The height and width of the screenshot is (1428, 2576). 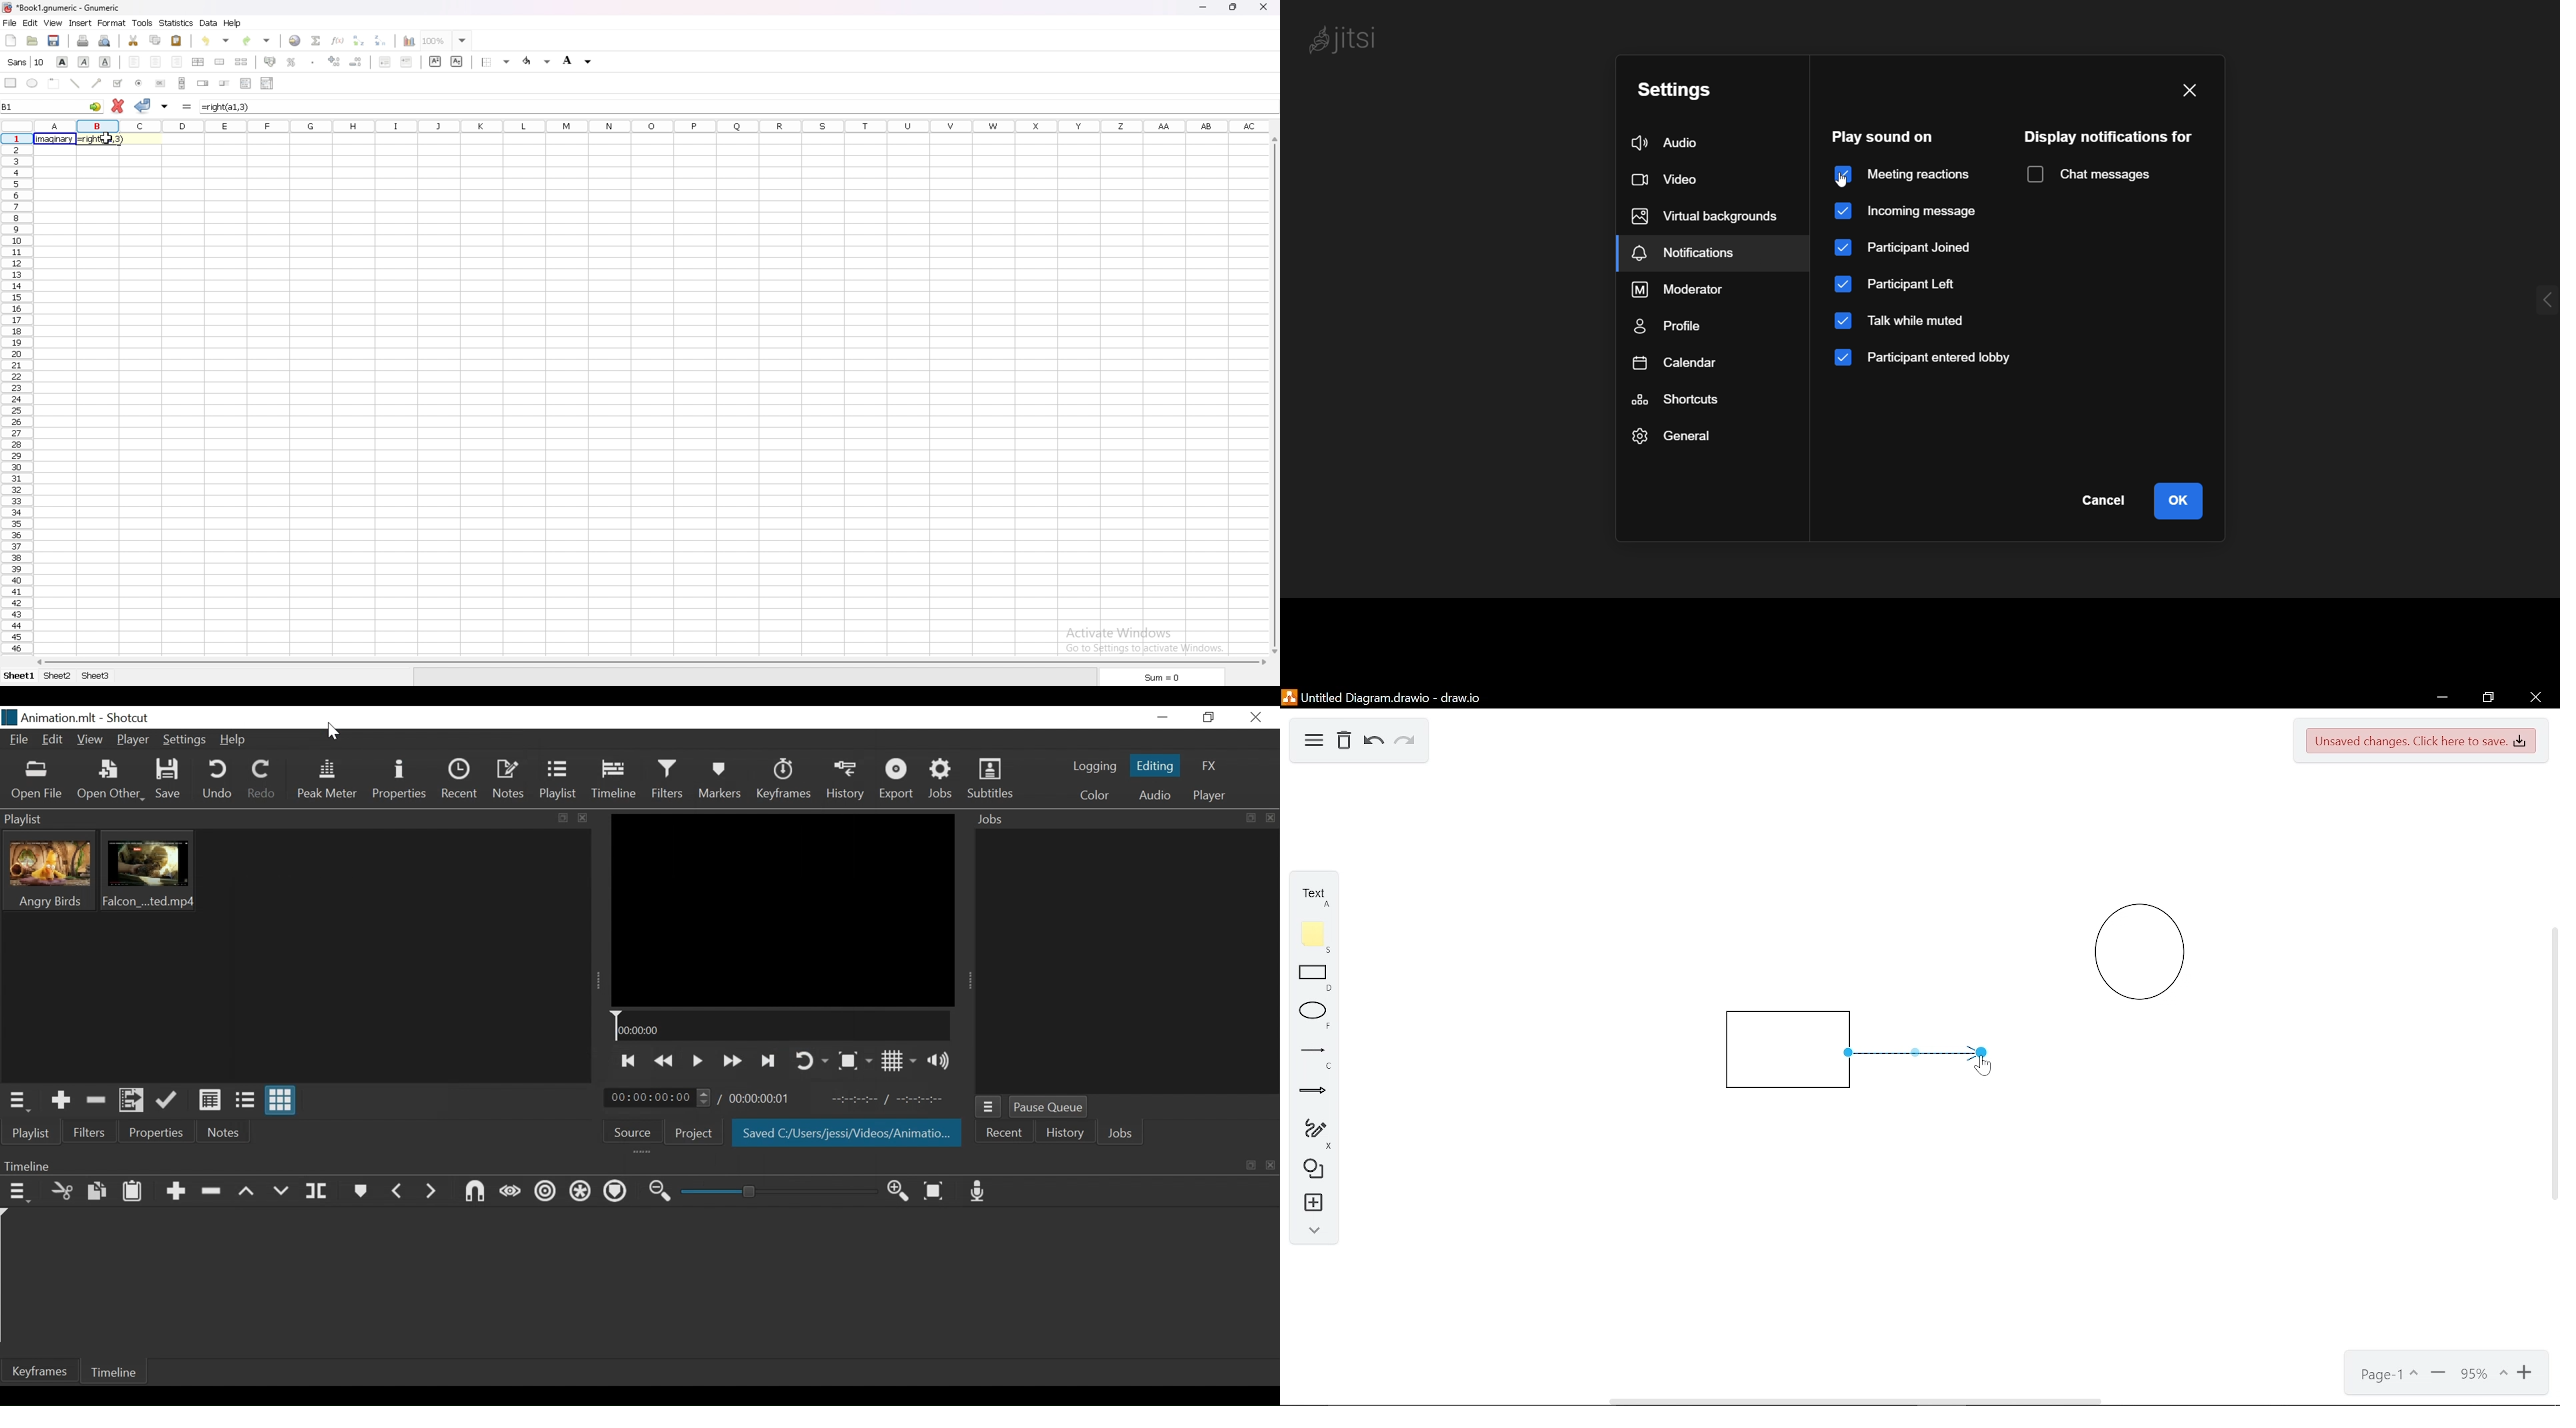 What do you see at coordinates (149, 871) in the screenshot?
I see `Clip` at bounding box center [149, 871].